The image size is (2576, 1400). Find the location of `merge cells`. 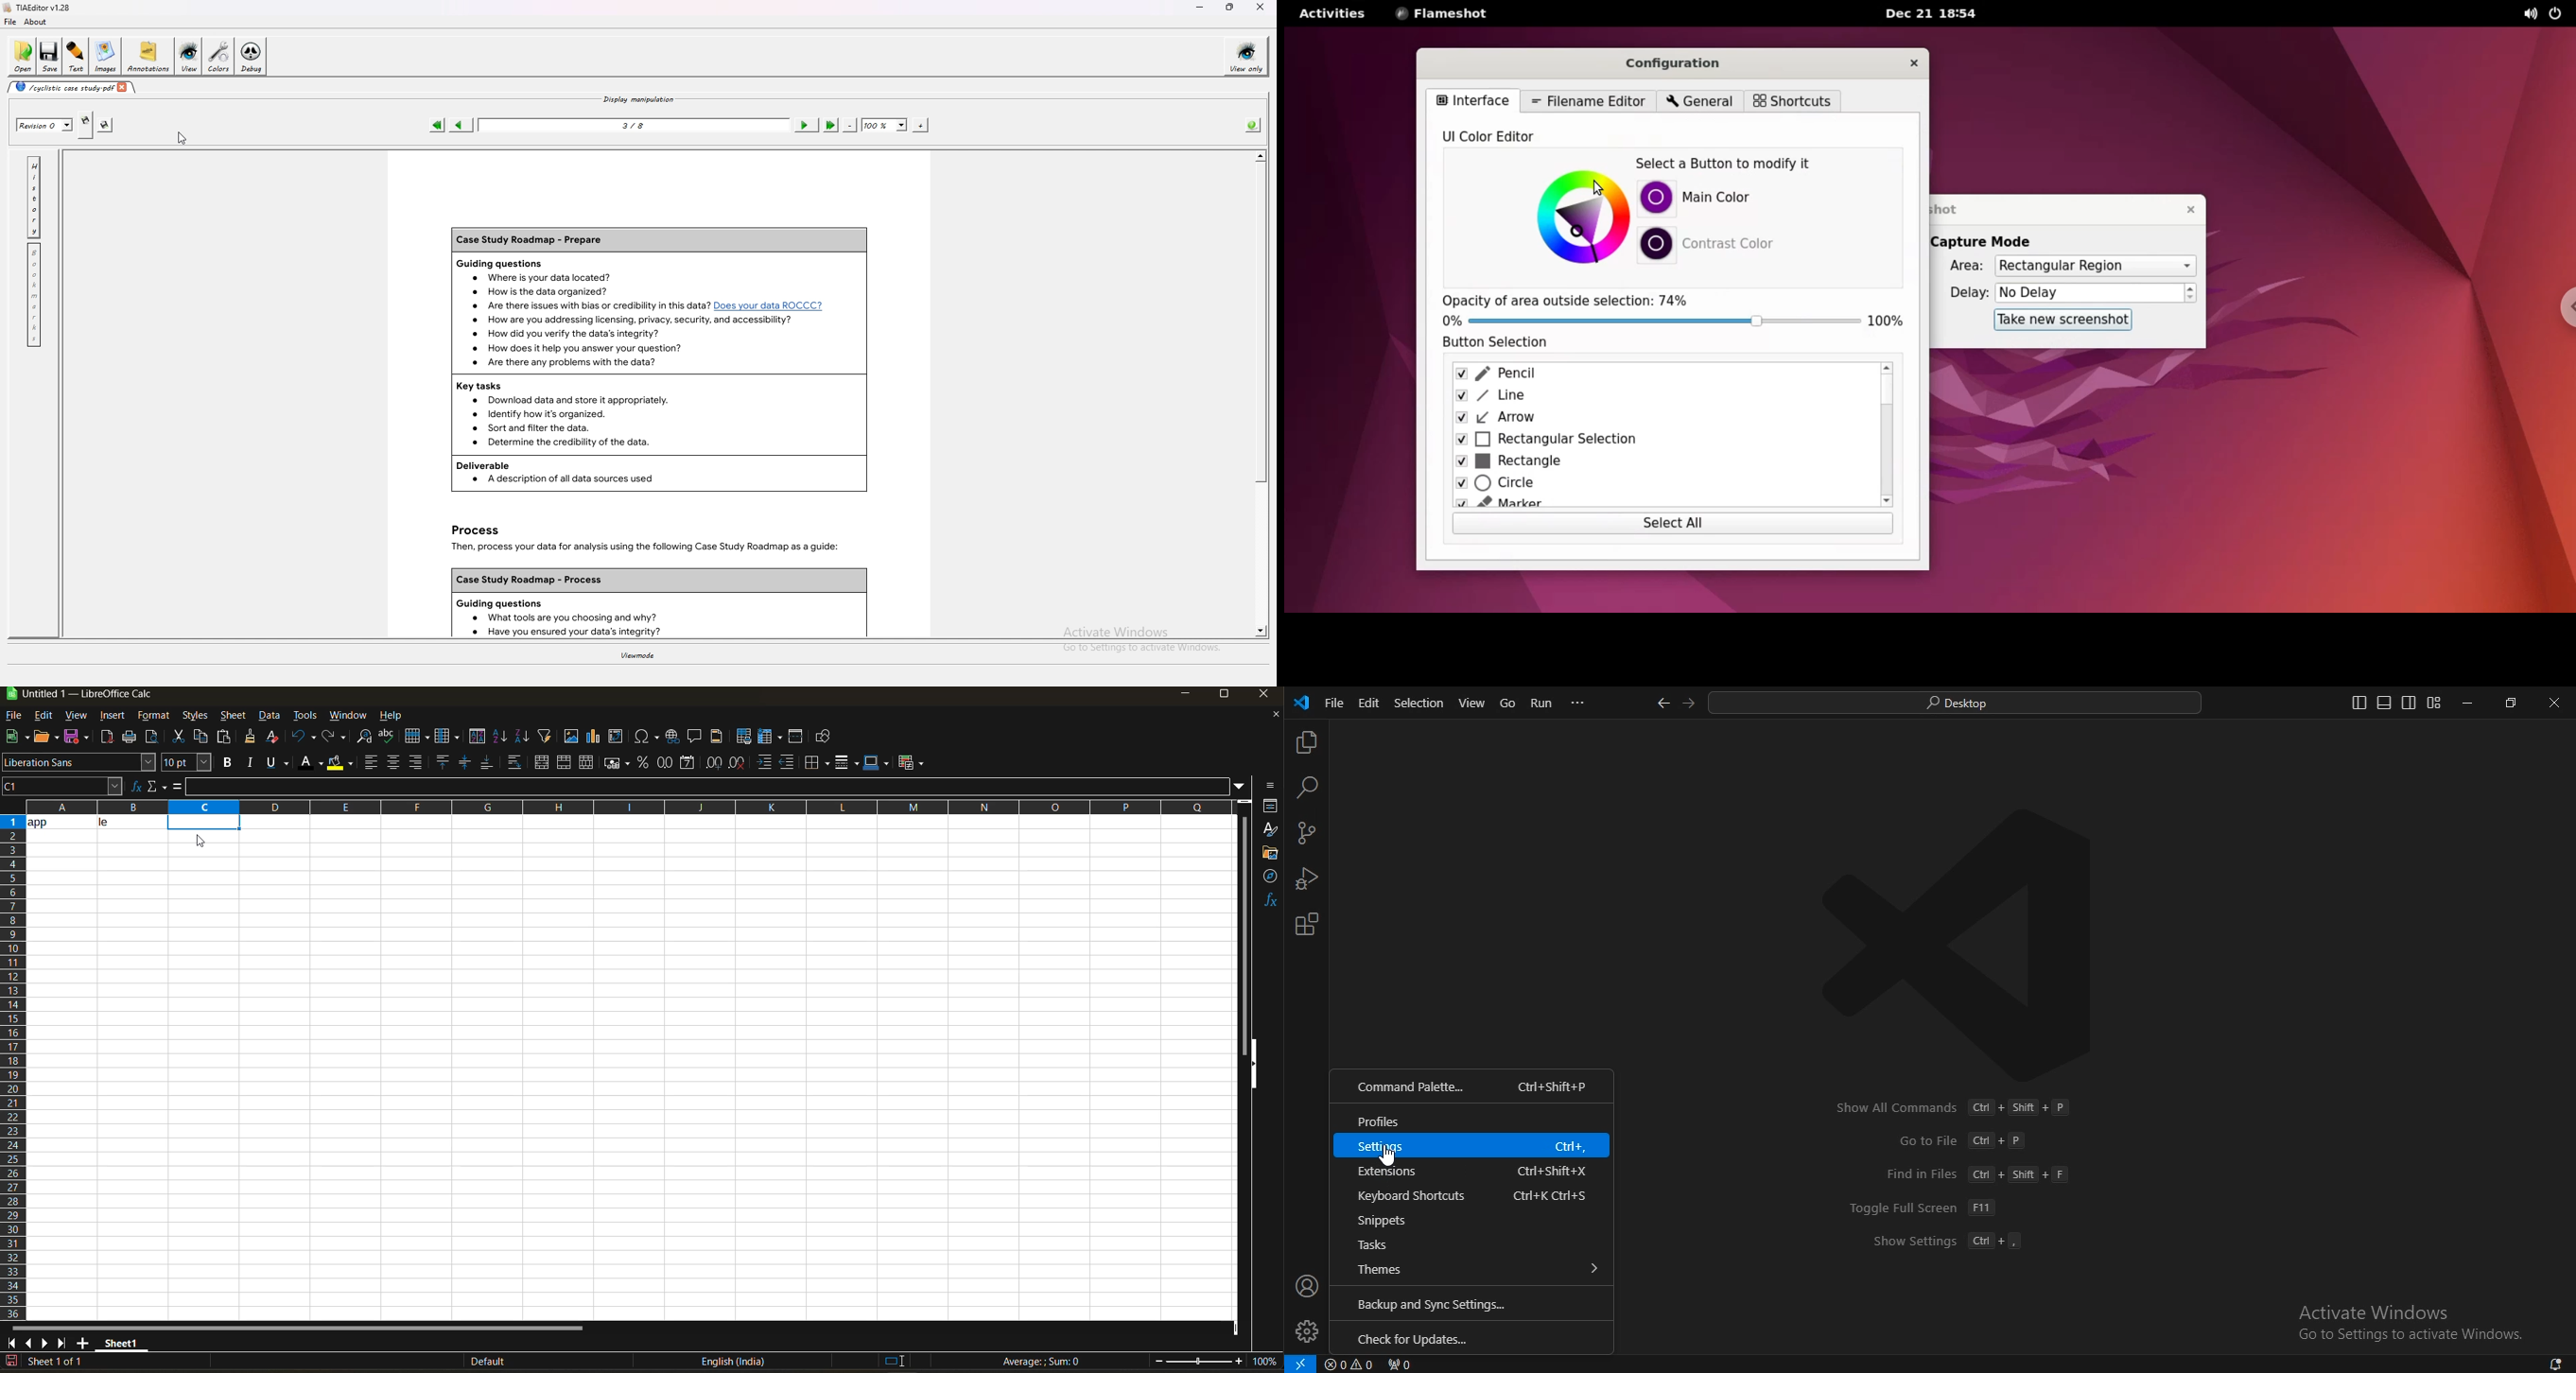

merge cells is located at coordinates (566, 765).